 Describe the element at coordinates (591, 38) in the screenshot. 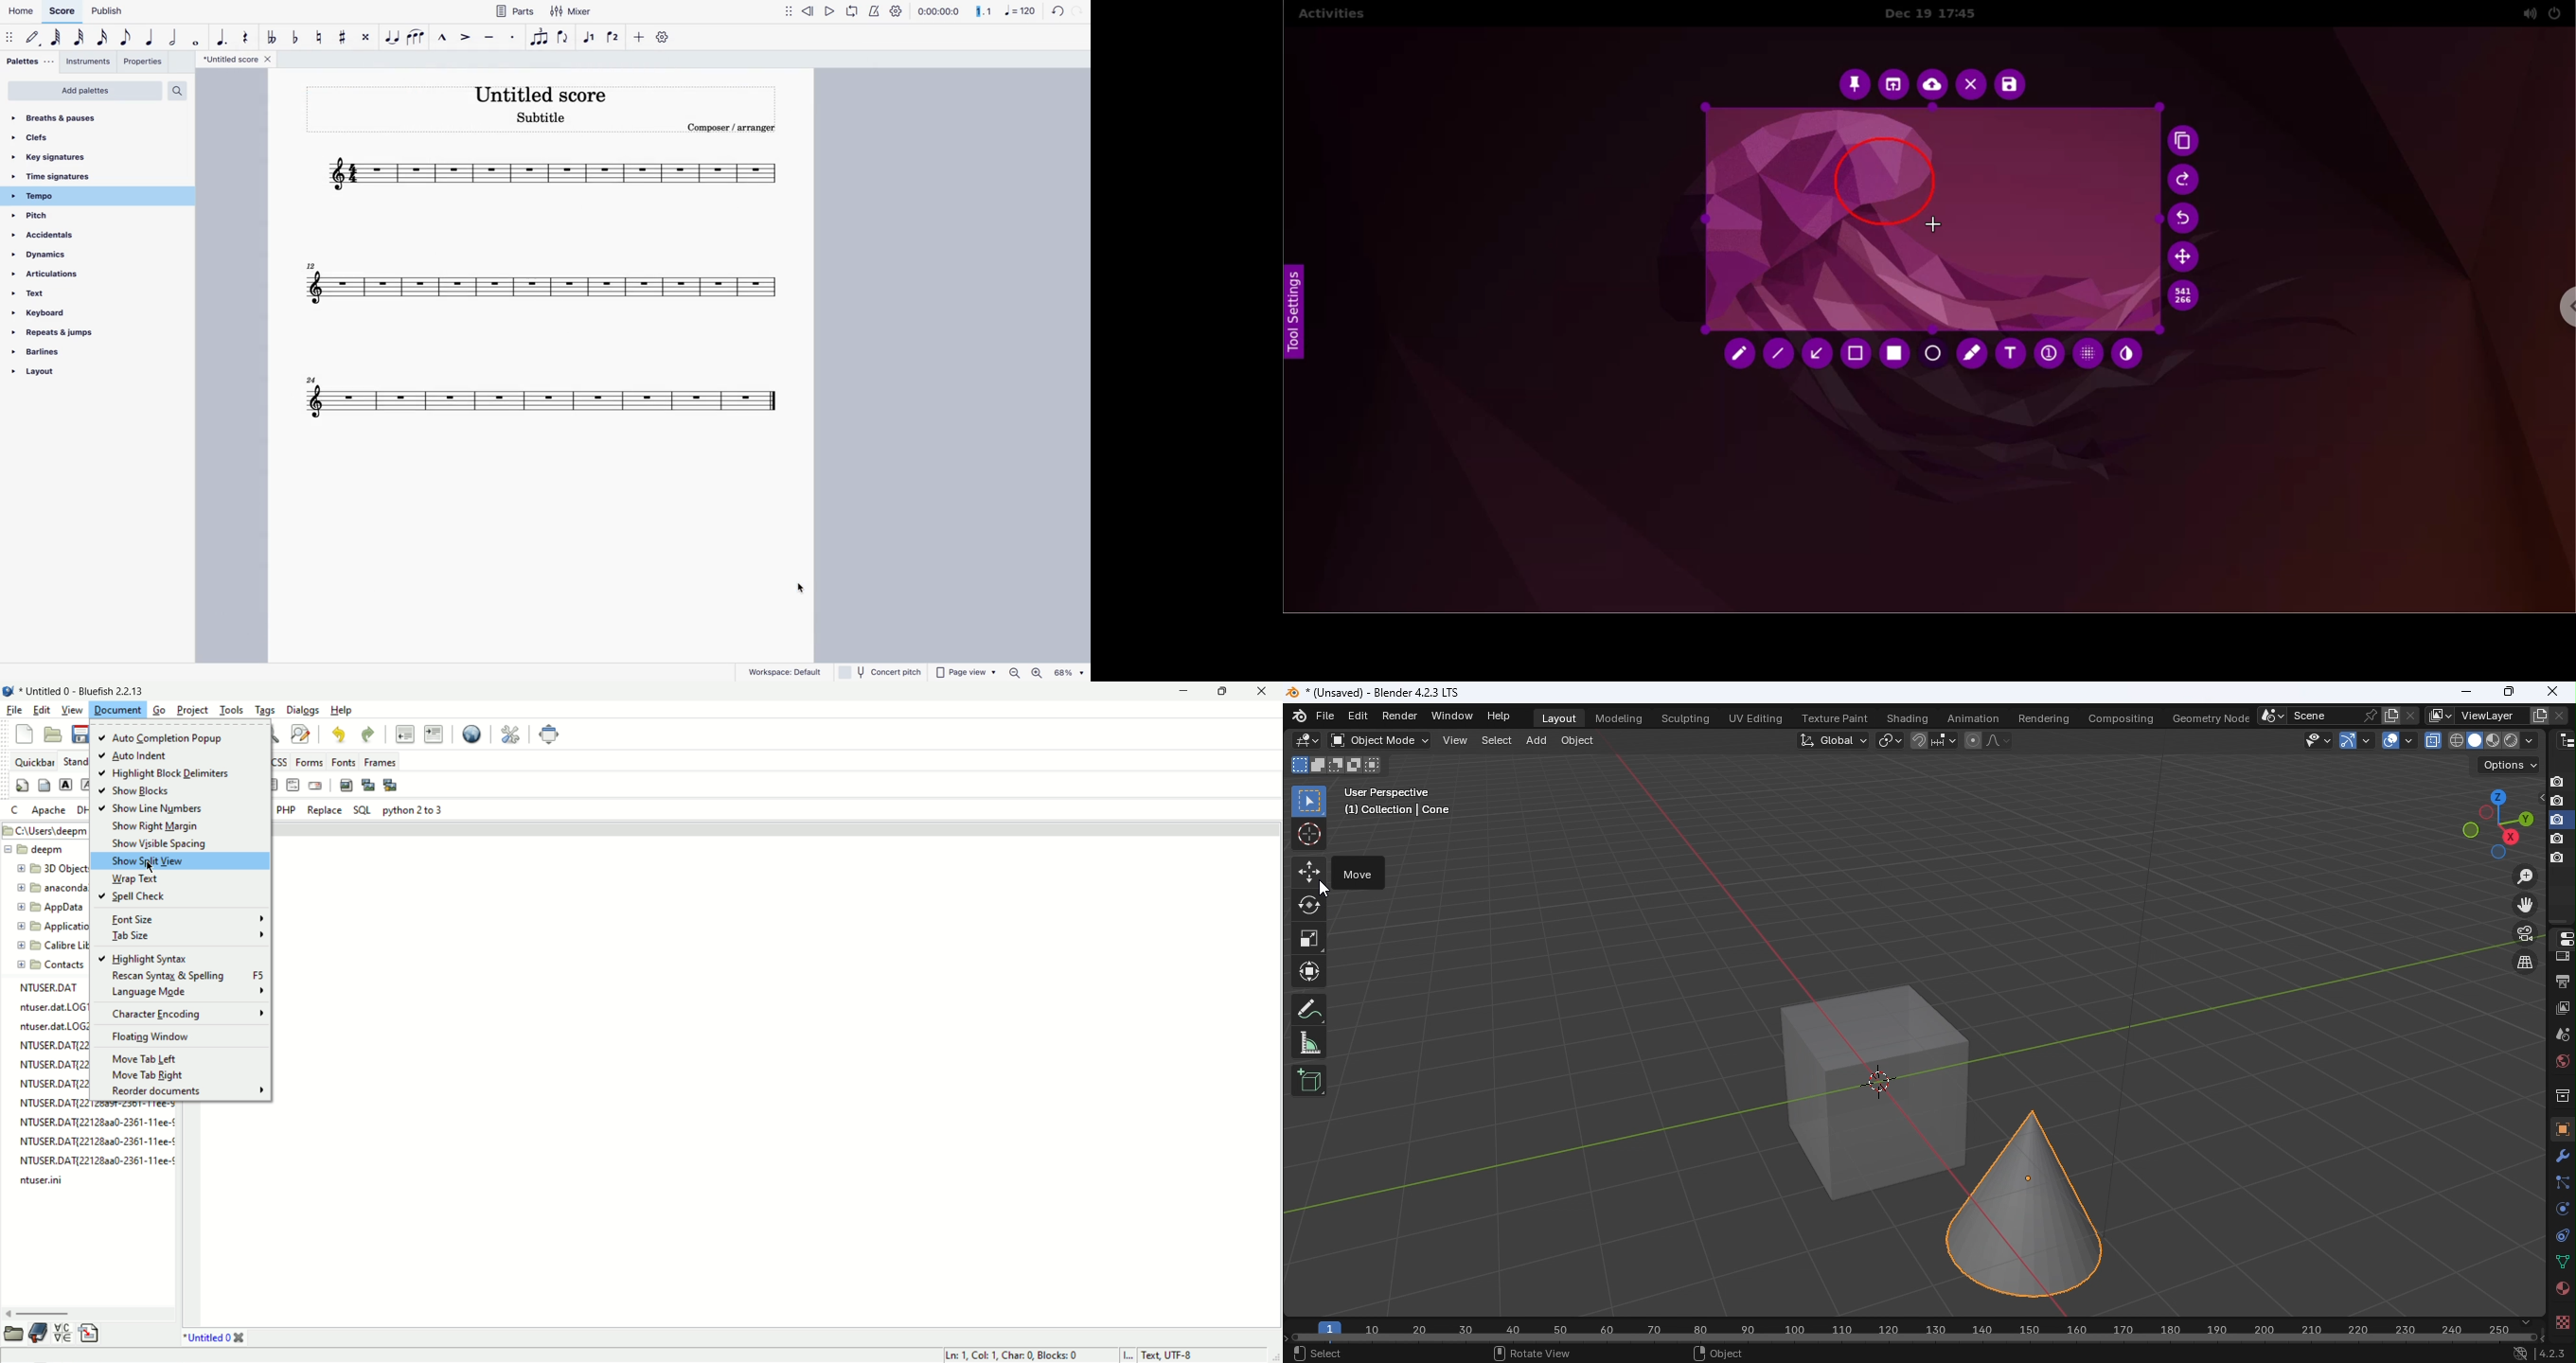

I see `voice 1` at that location.